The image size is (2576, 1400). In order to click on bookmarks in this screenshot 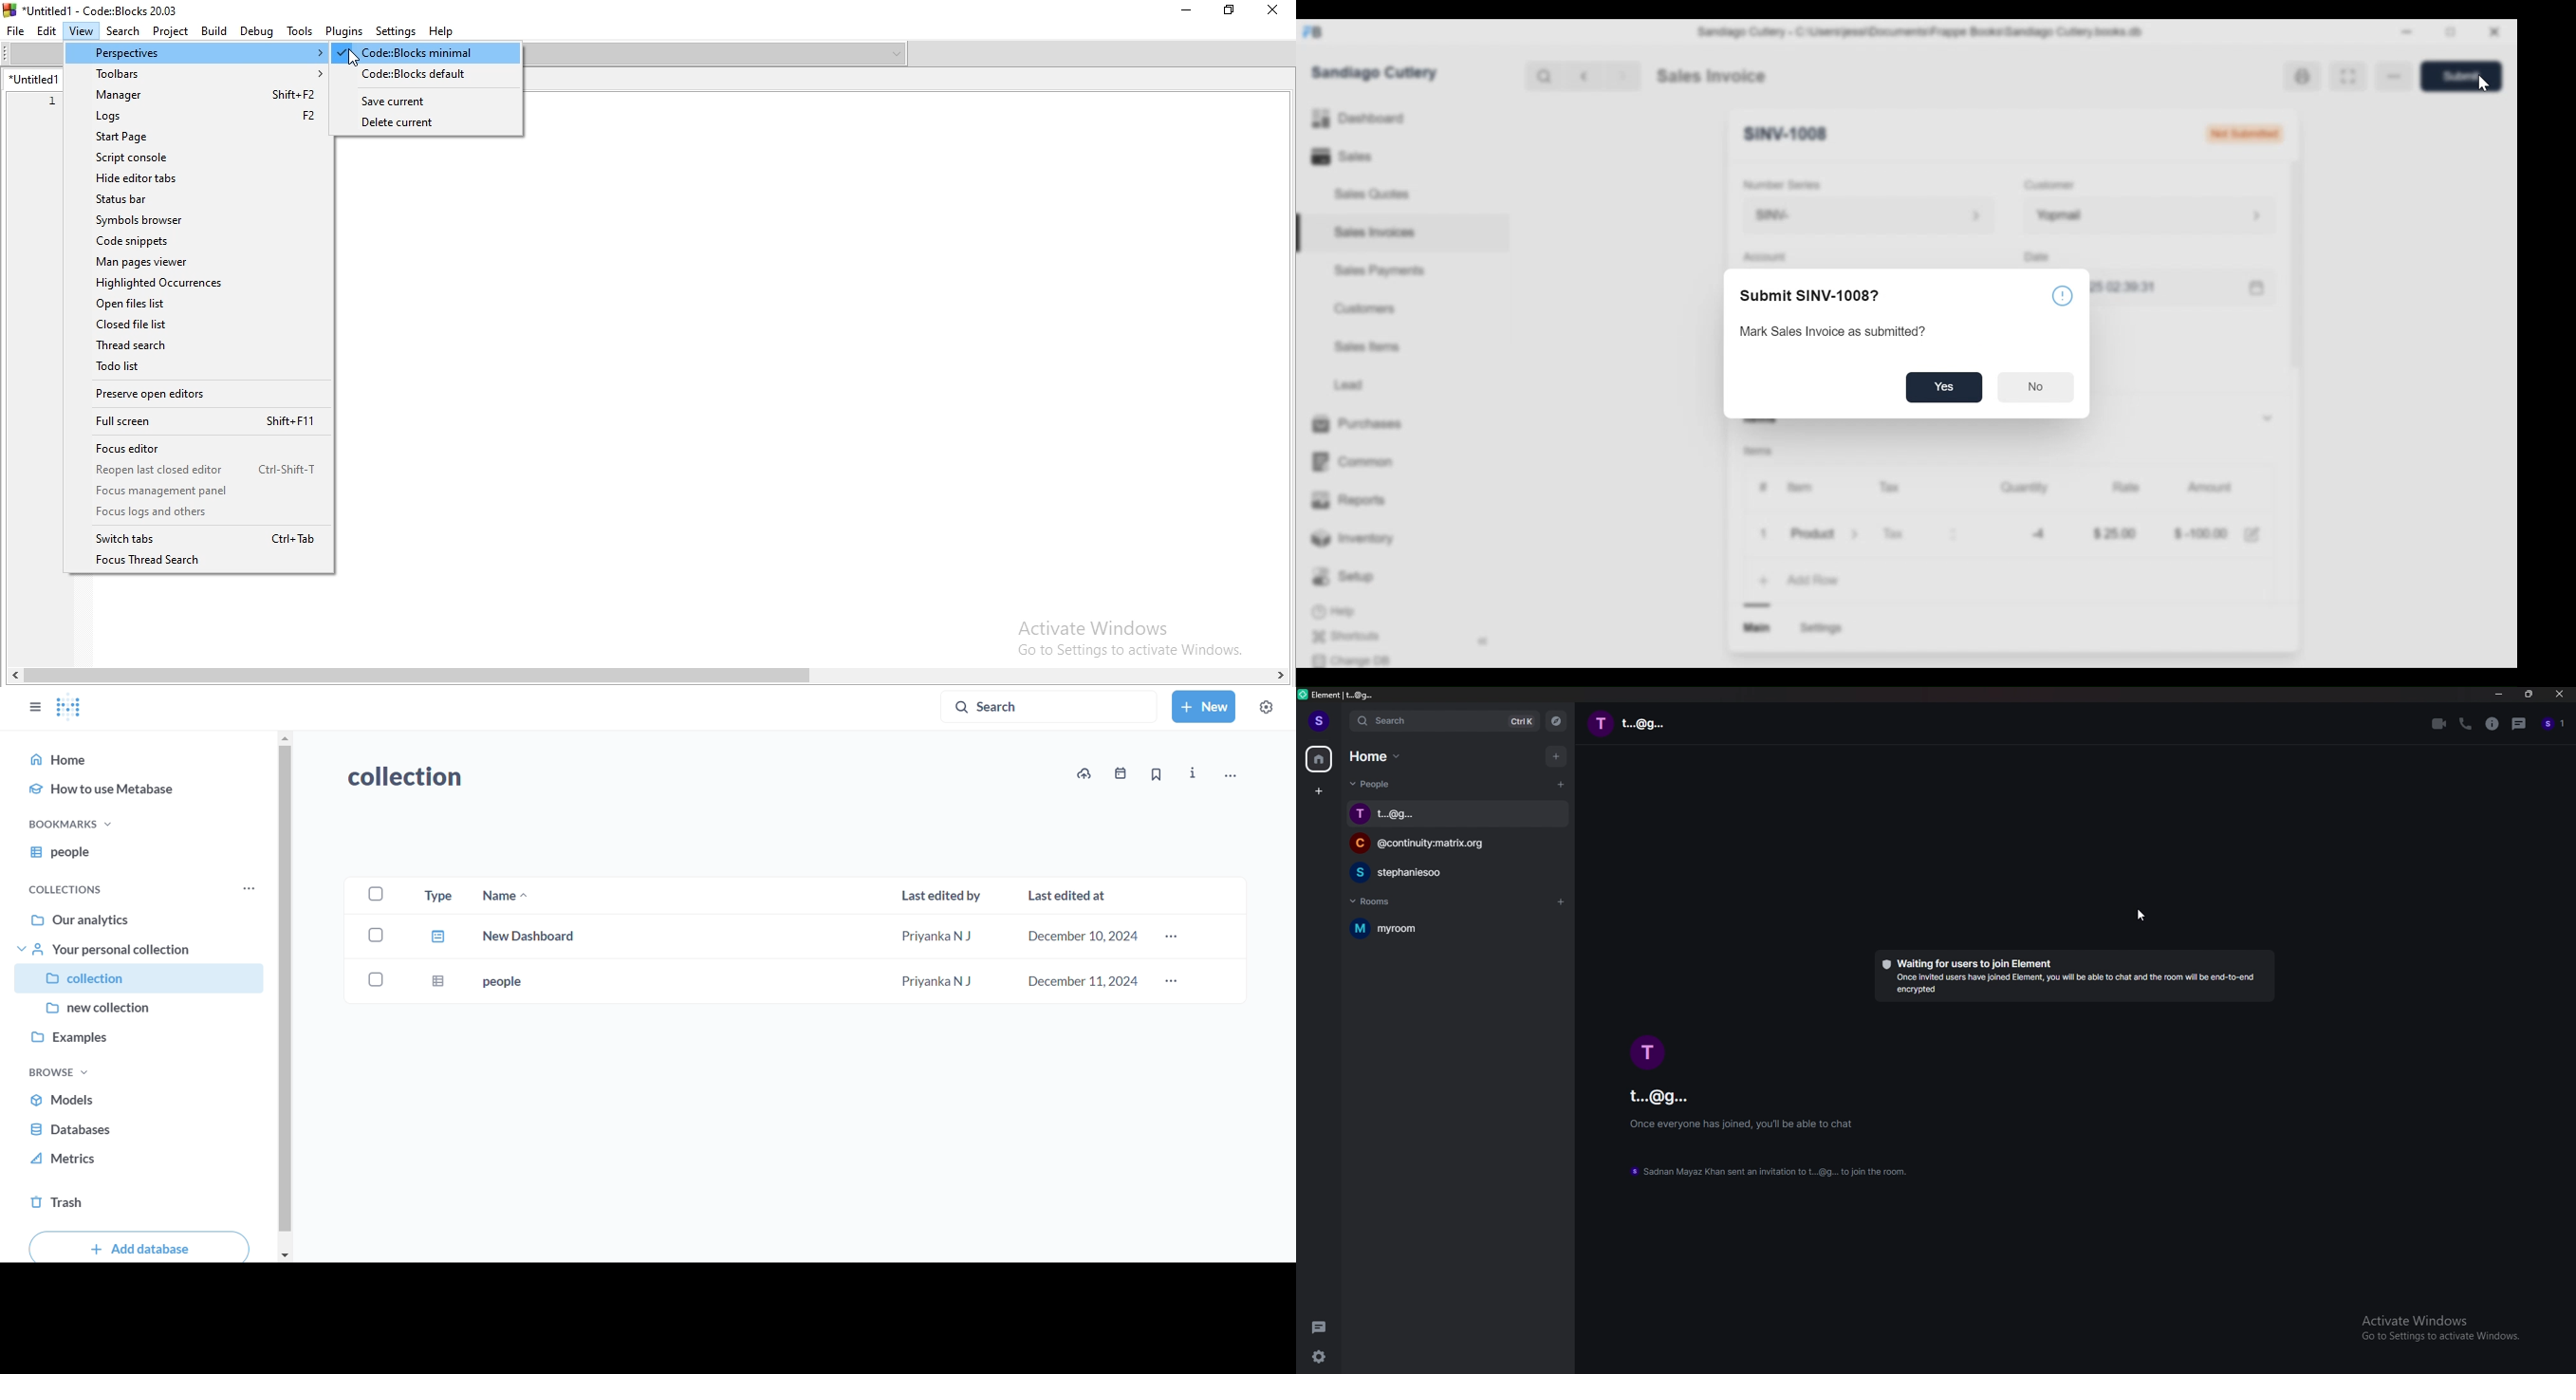, I will do `click(70, 825)`.